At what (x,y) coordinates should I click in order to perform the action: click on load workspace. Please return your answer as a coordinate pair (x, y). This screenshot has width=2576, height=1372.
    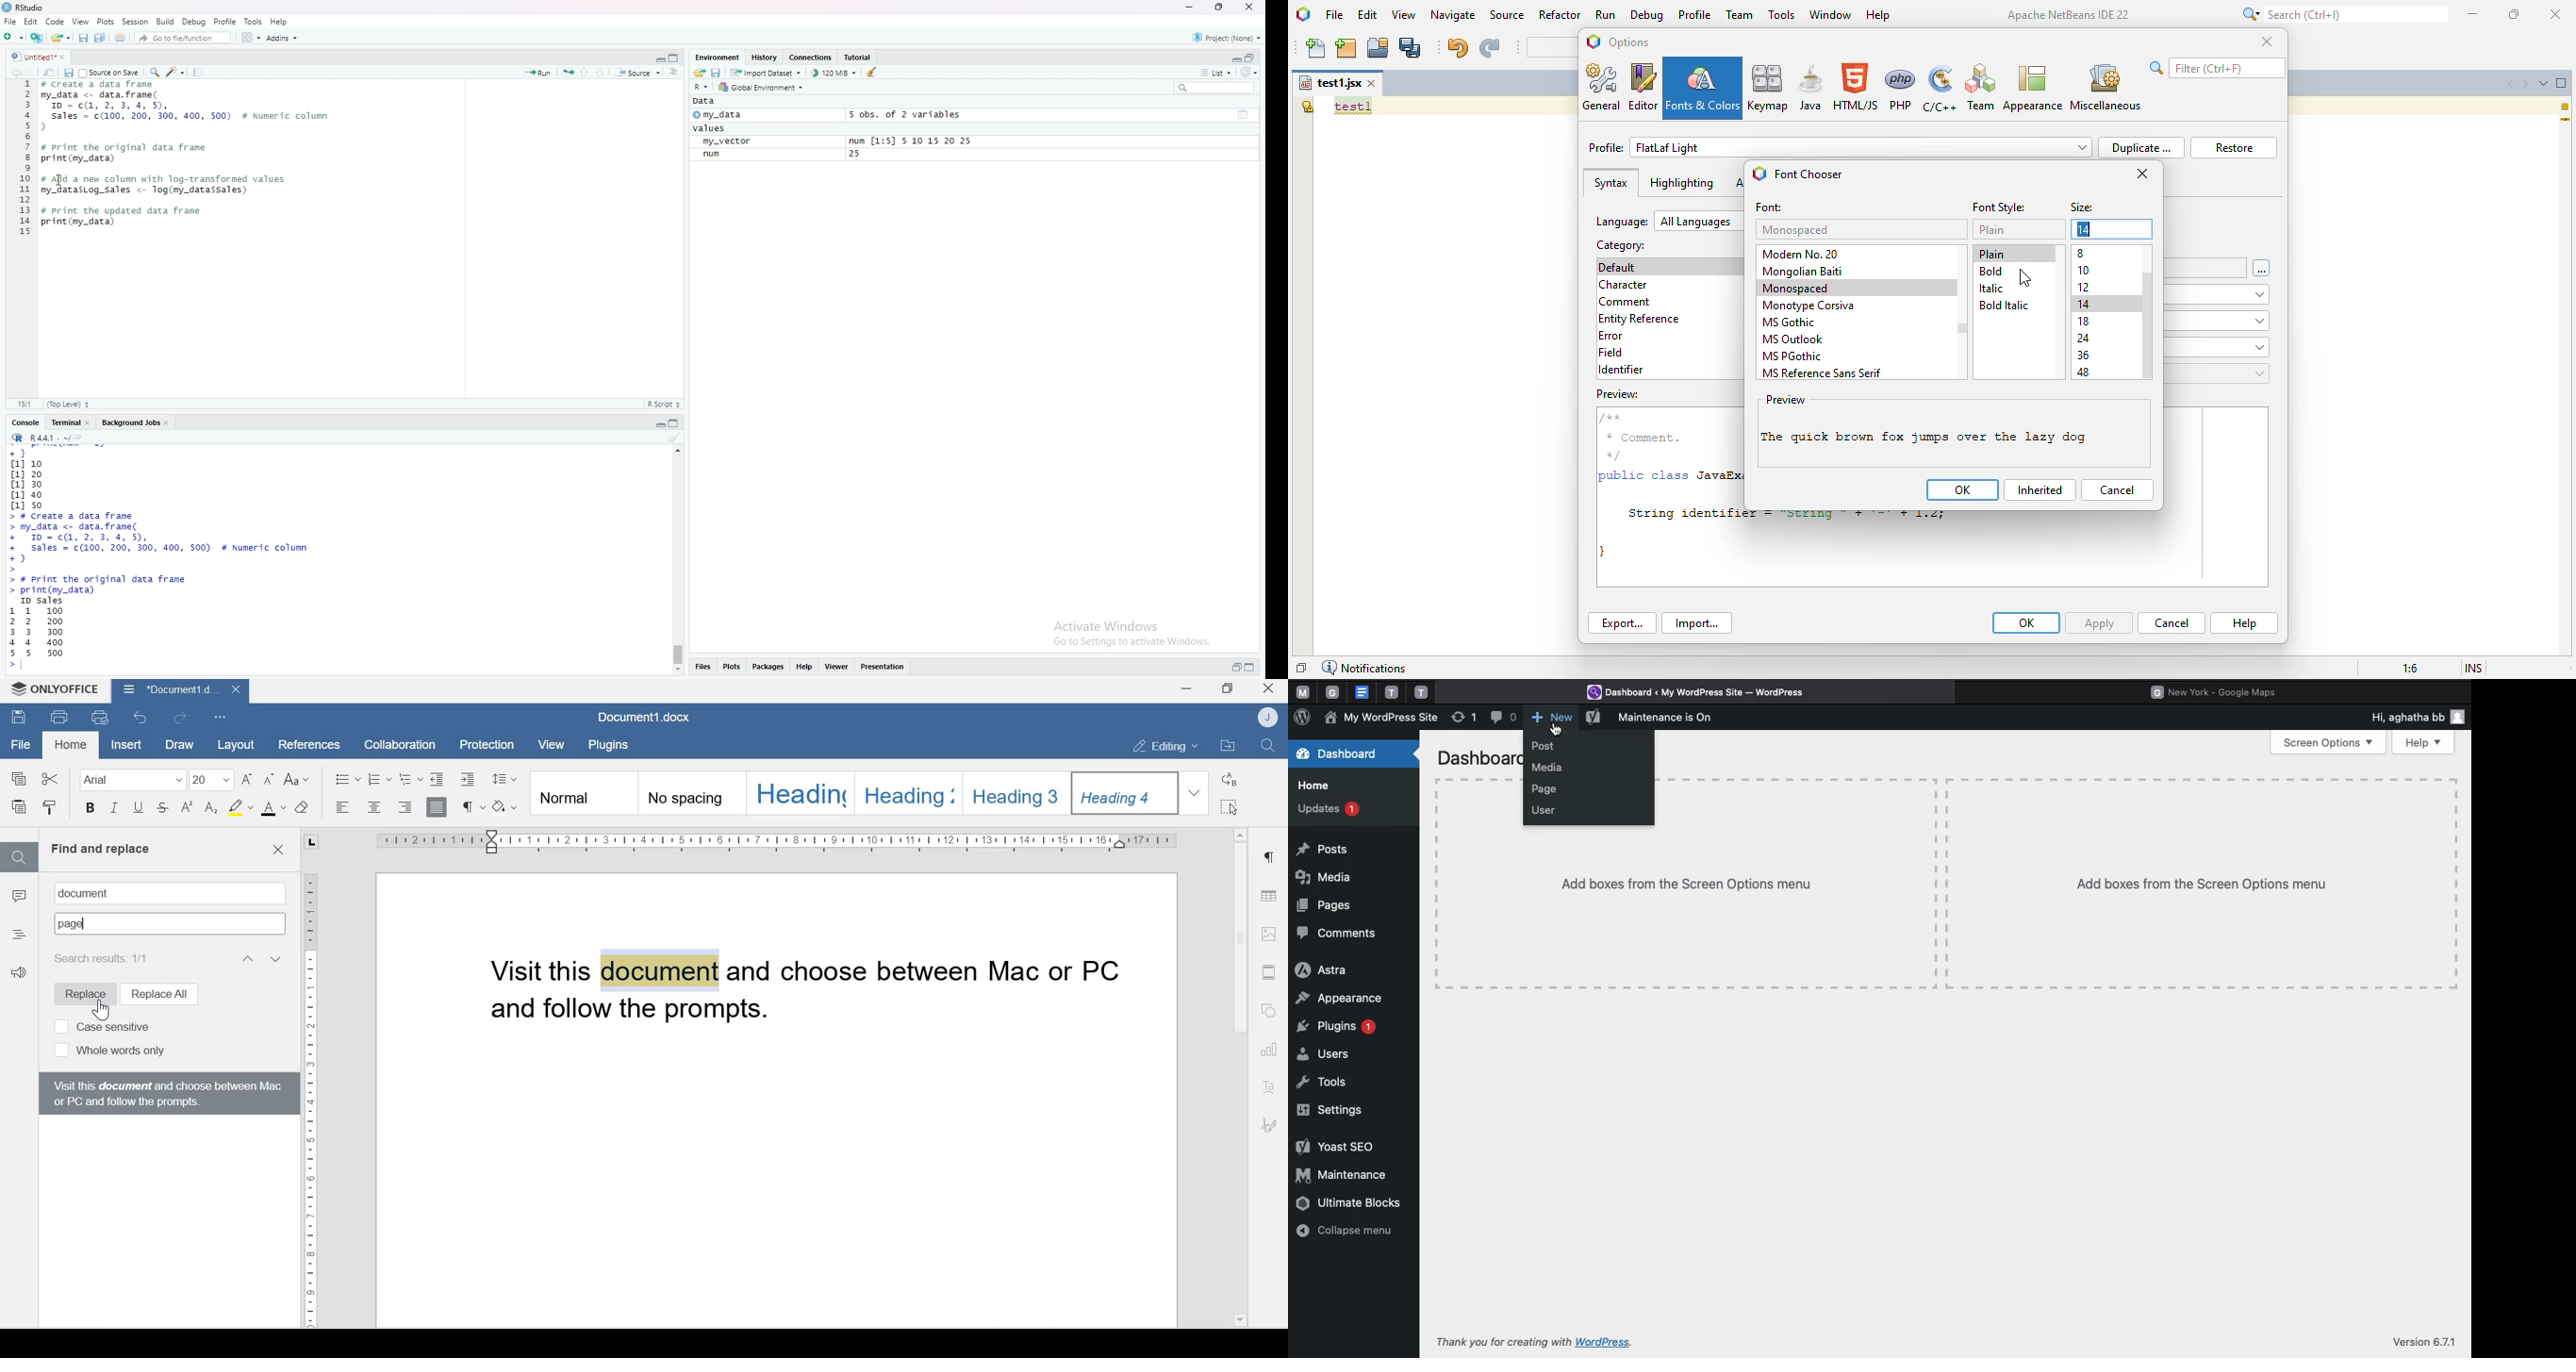
    Looking at the image, I should click on (697, 73).